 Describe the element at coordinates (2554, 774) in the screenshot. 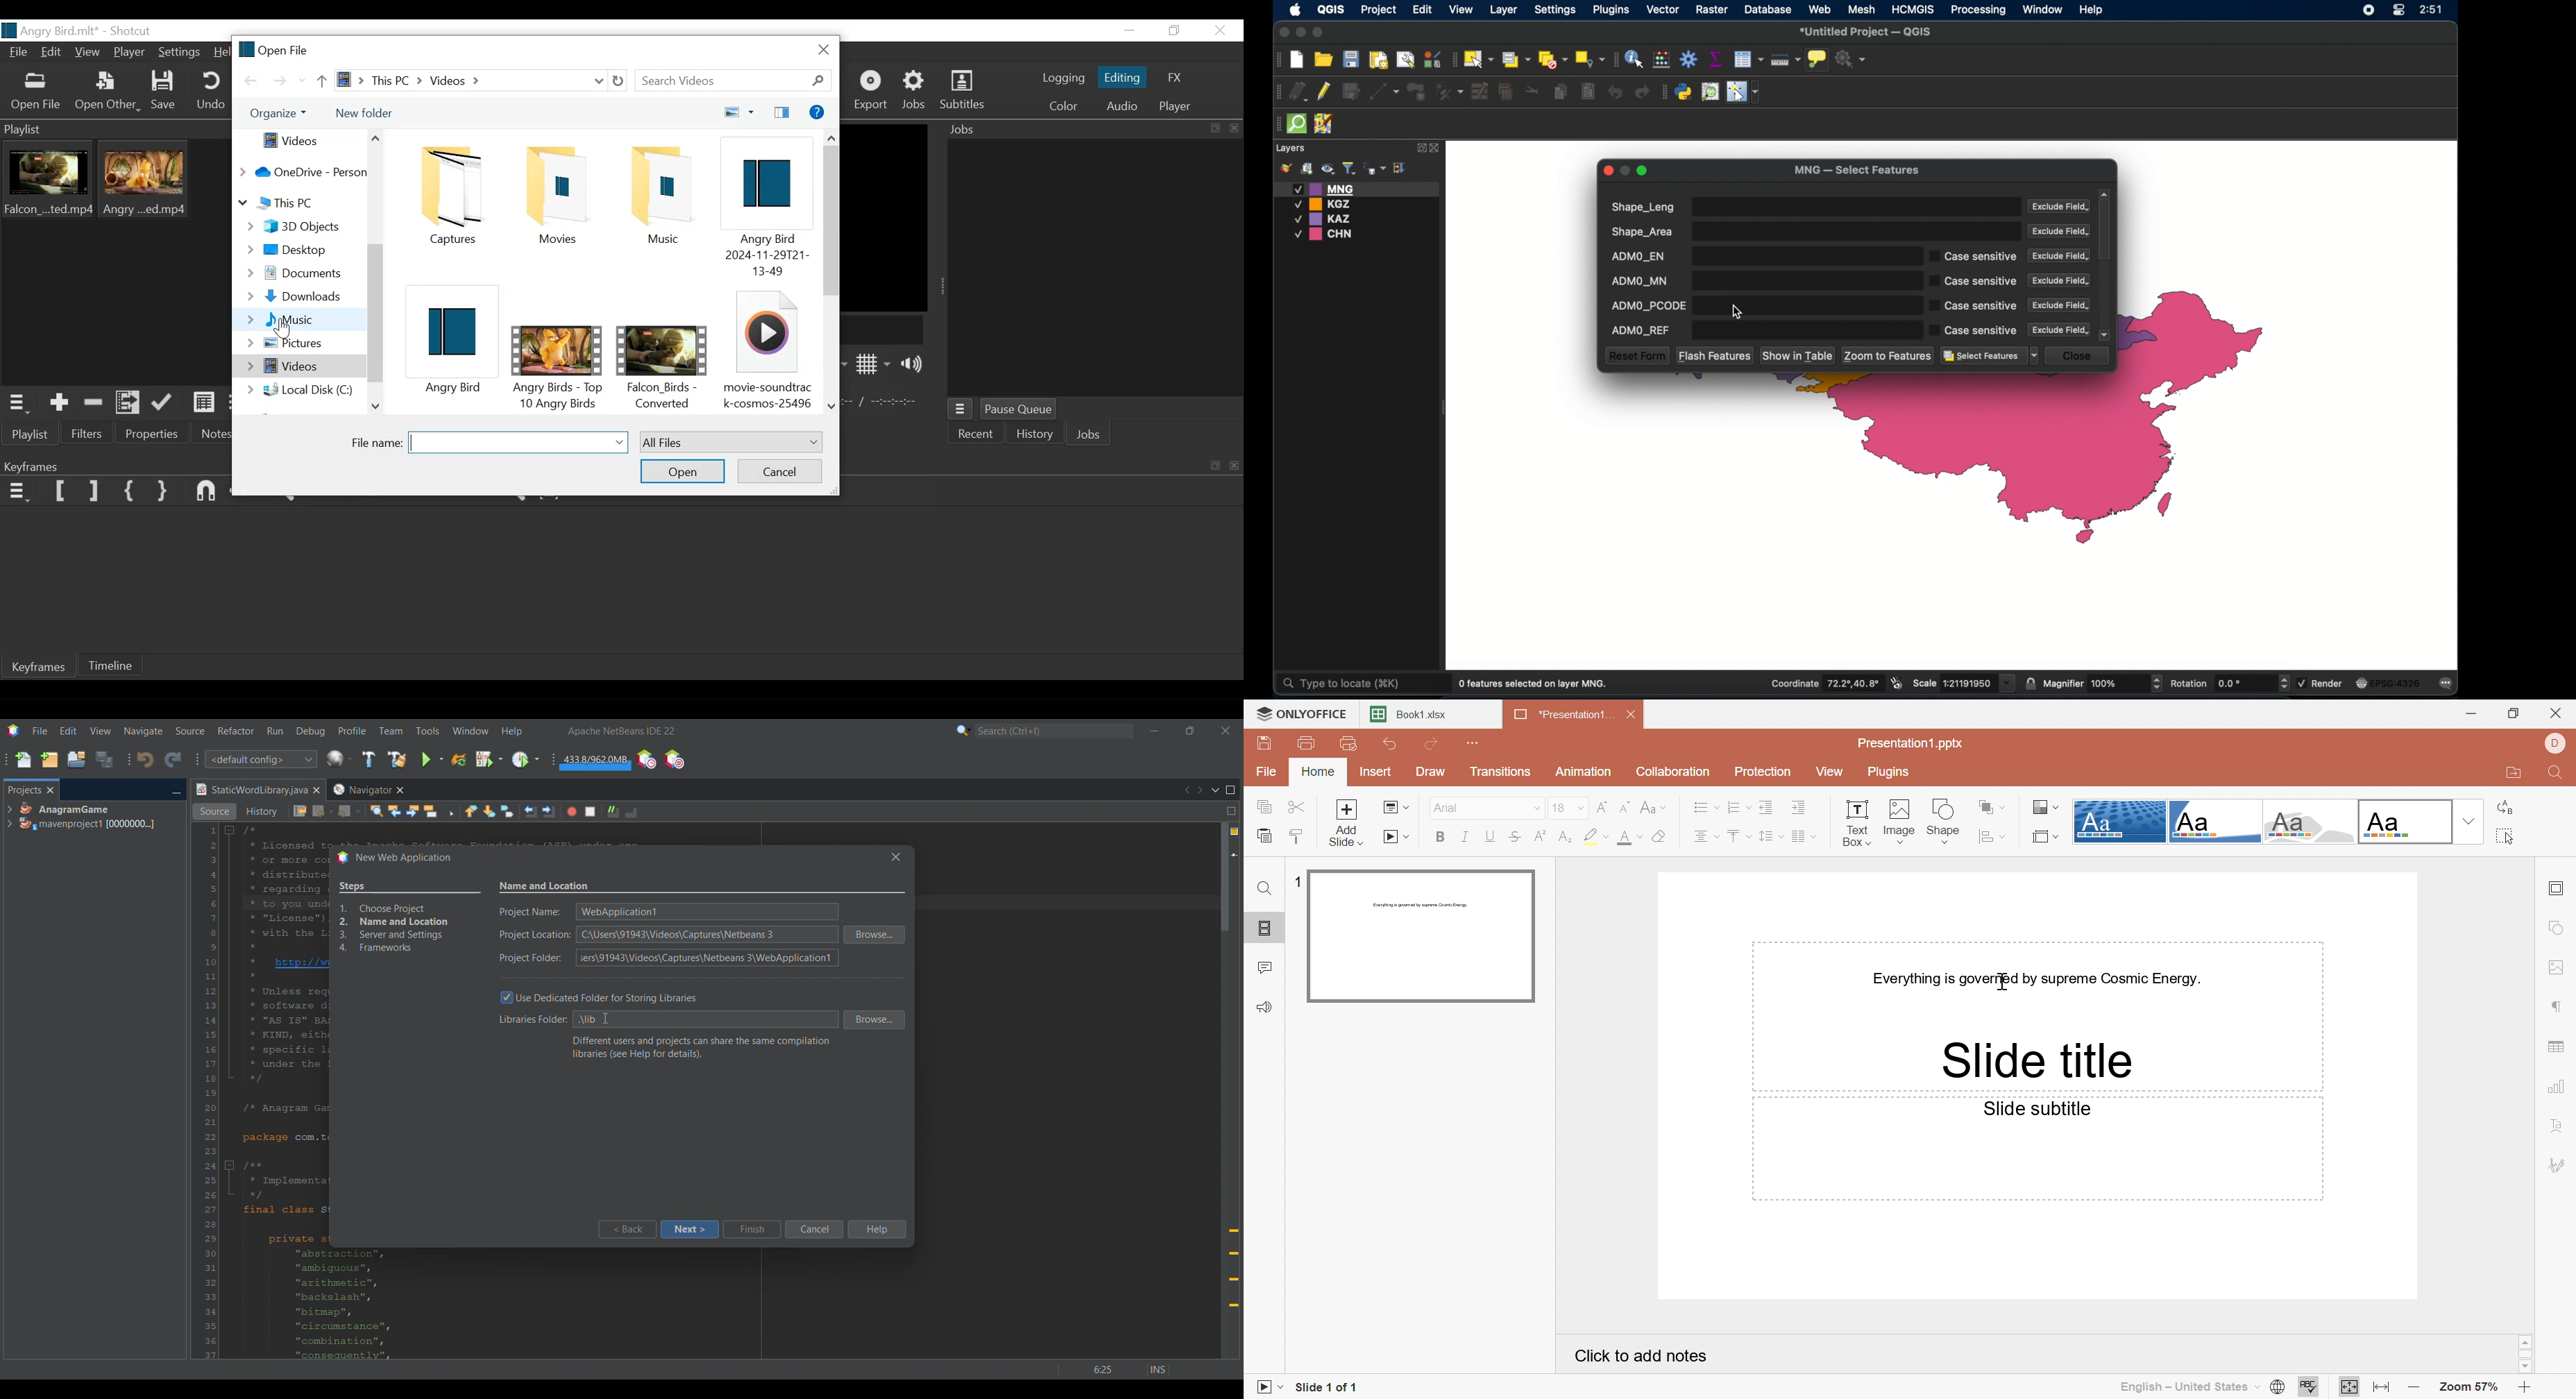

I see `Find` at that location.